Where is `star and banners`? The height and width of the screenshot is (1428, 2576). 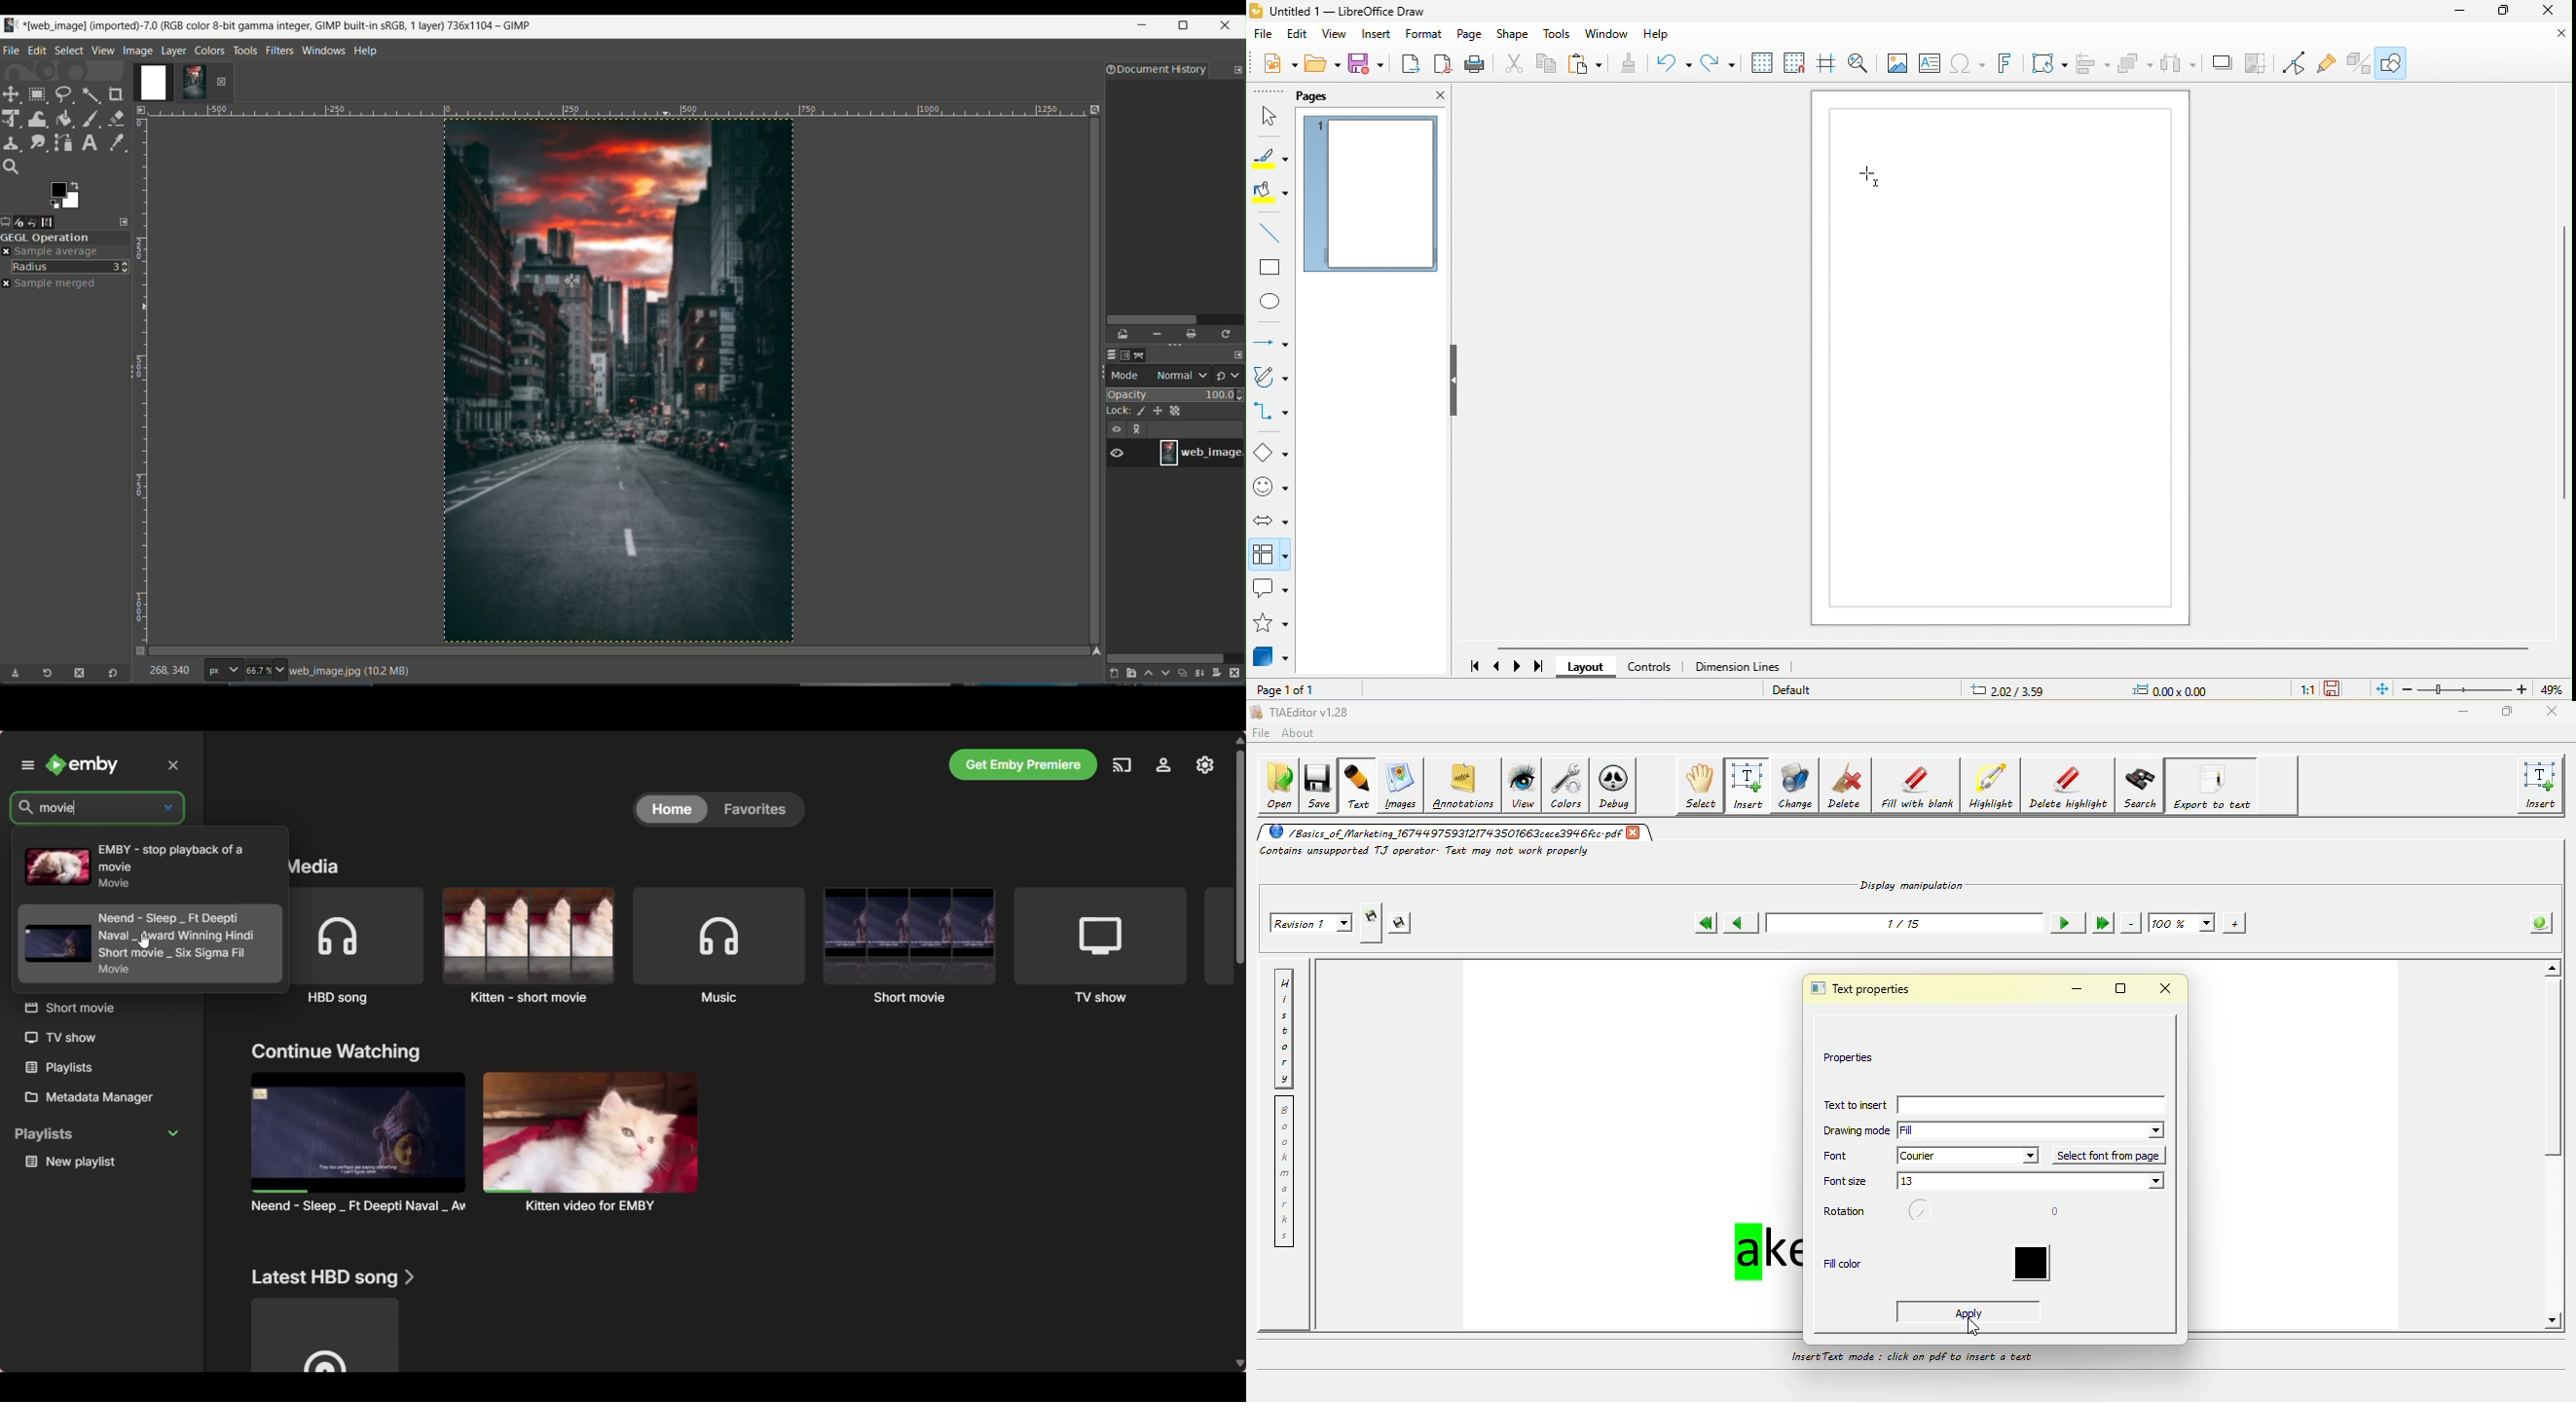 star and banners is located at coordinates (1272, 625).